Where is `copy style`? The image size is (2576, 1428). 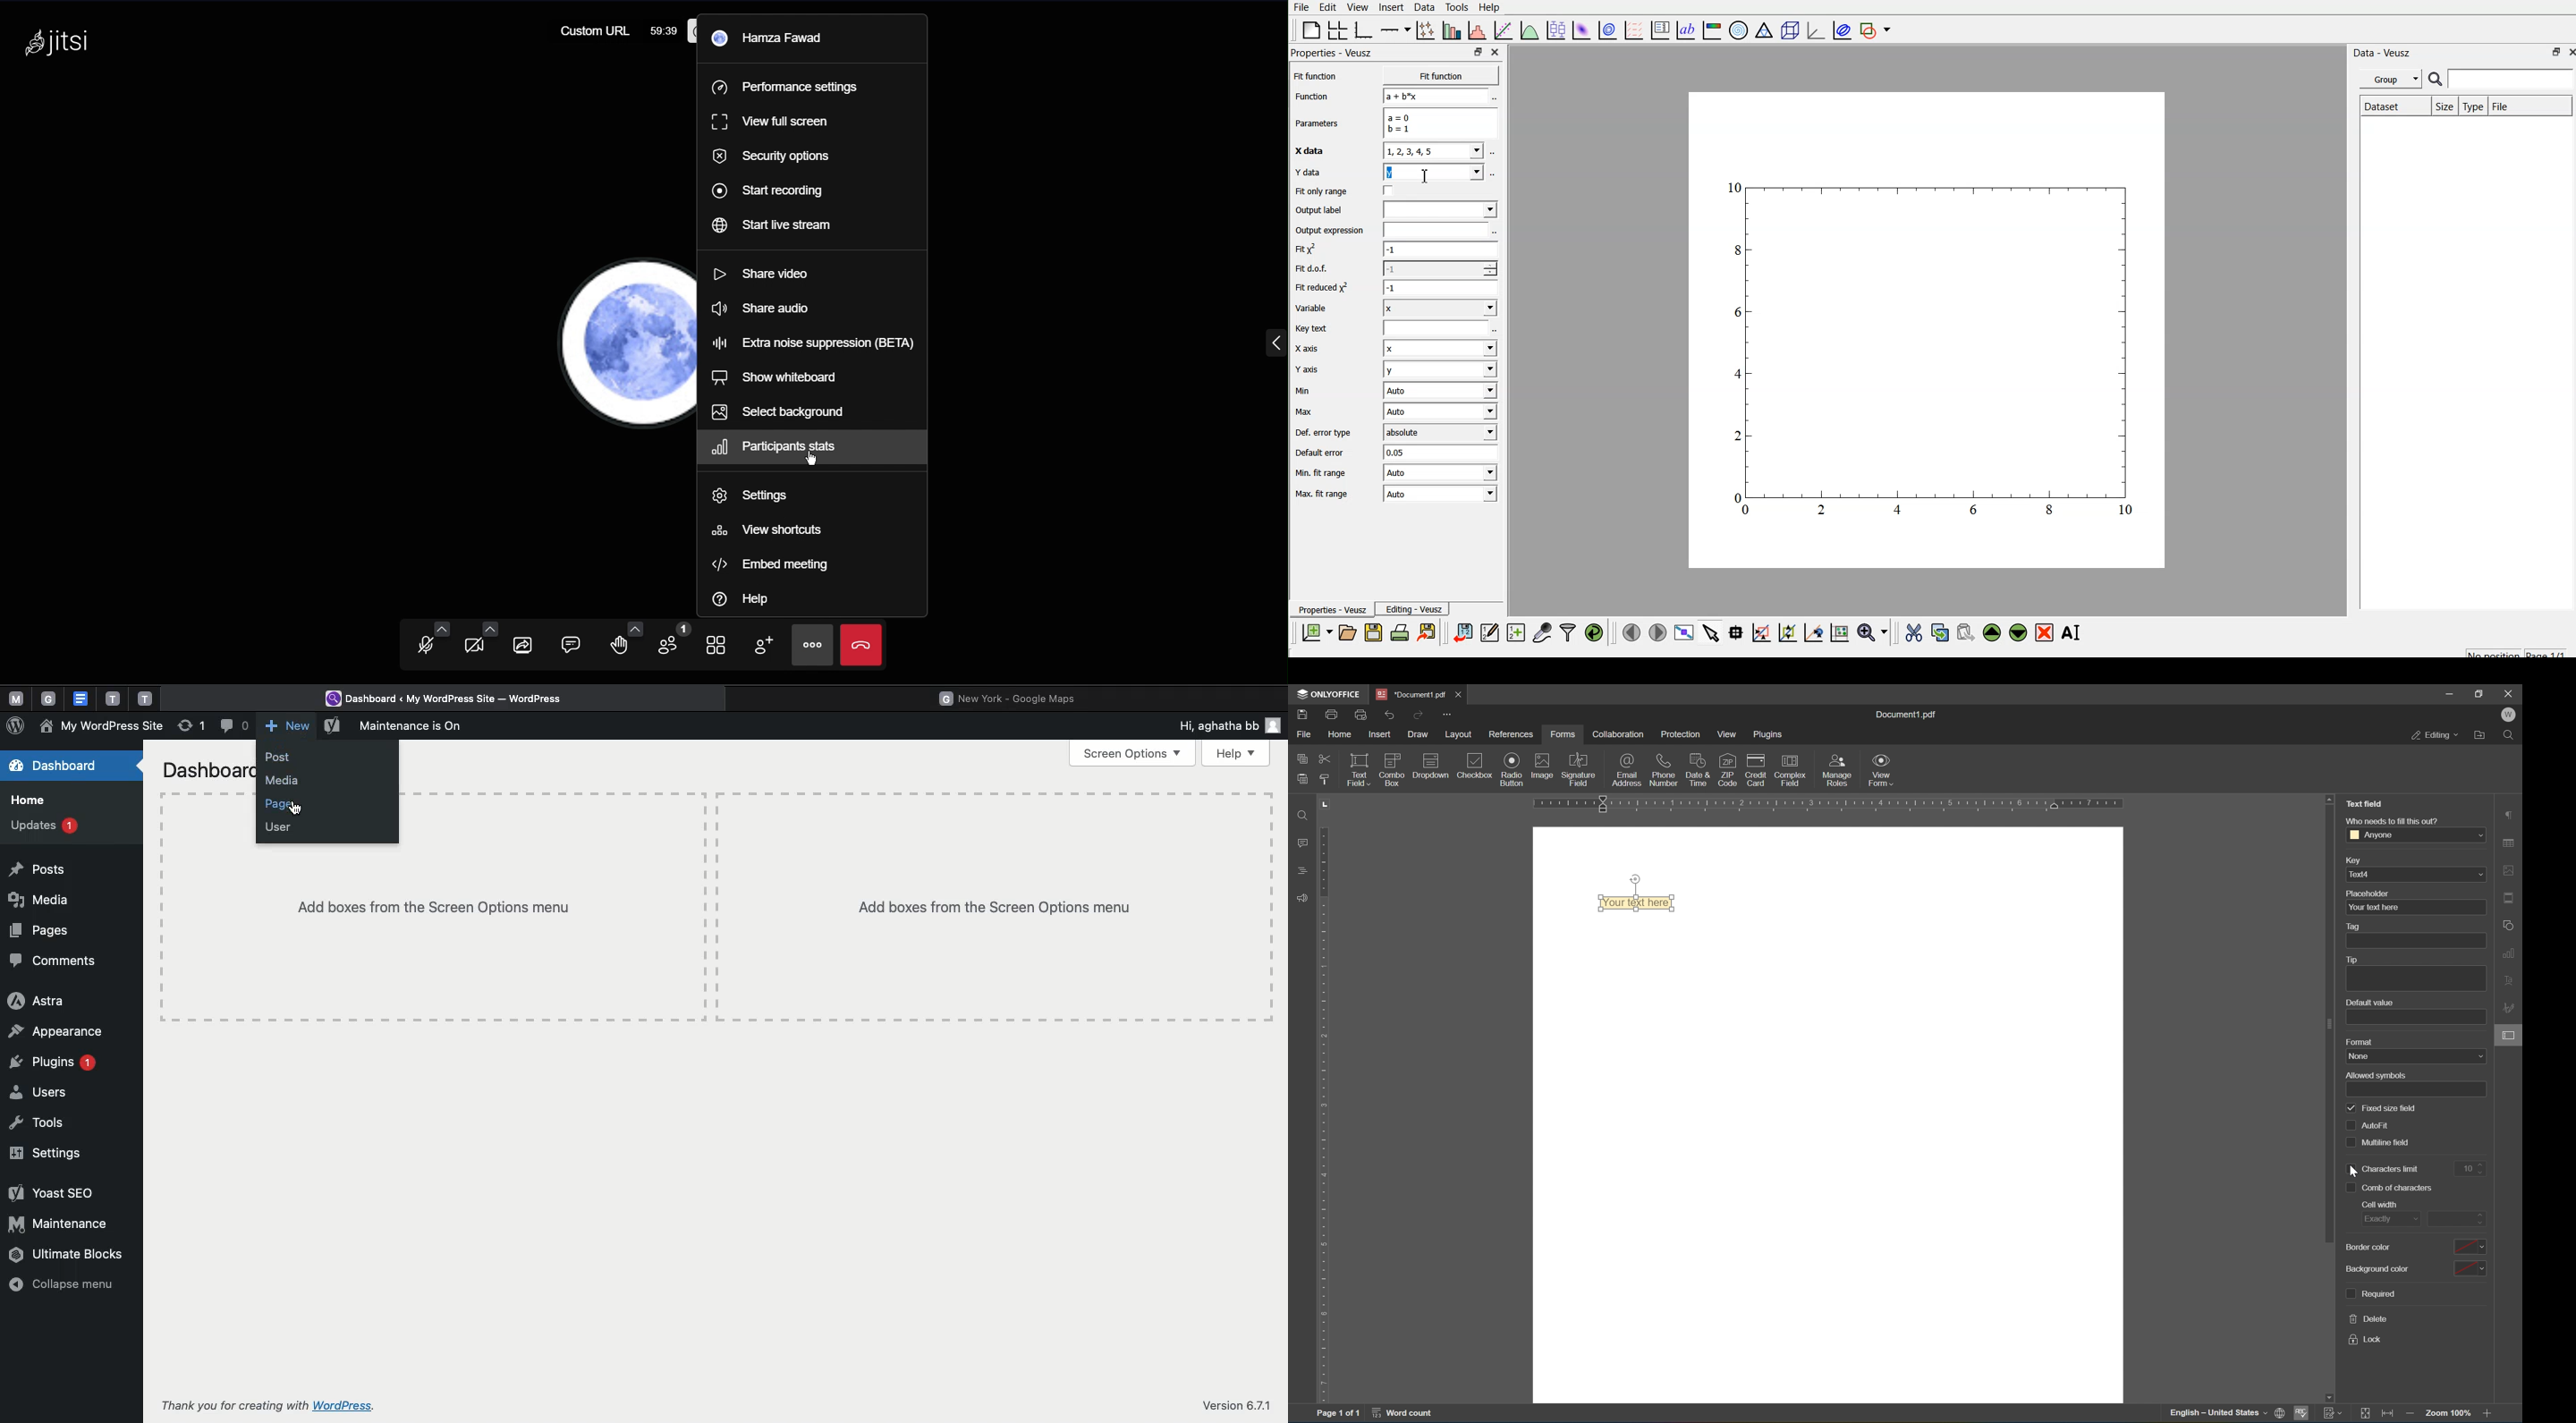
copy style is located at coordinates (1324, 779).